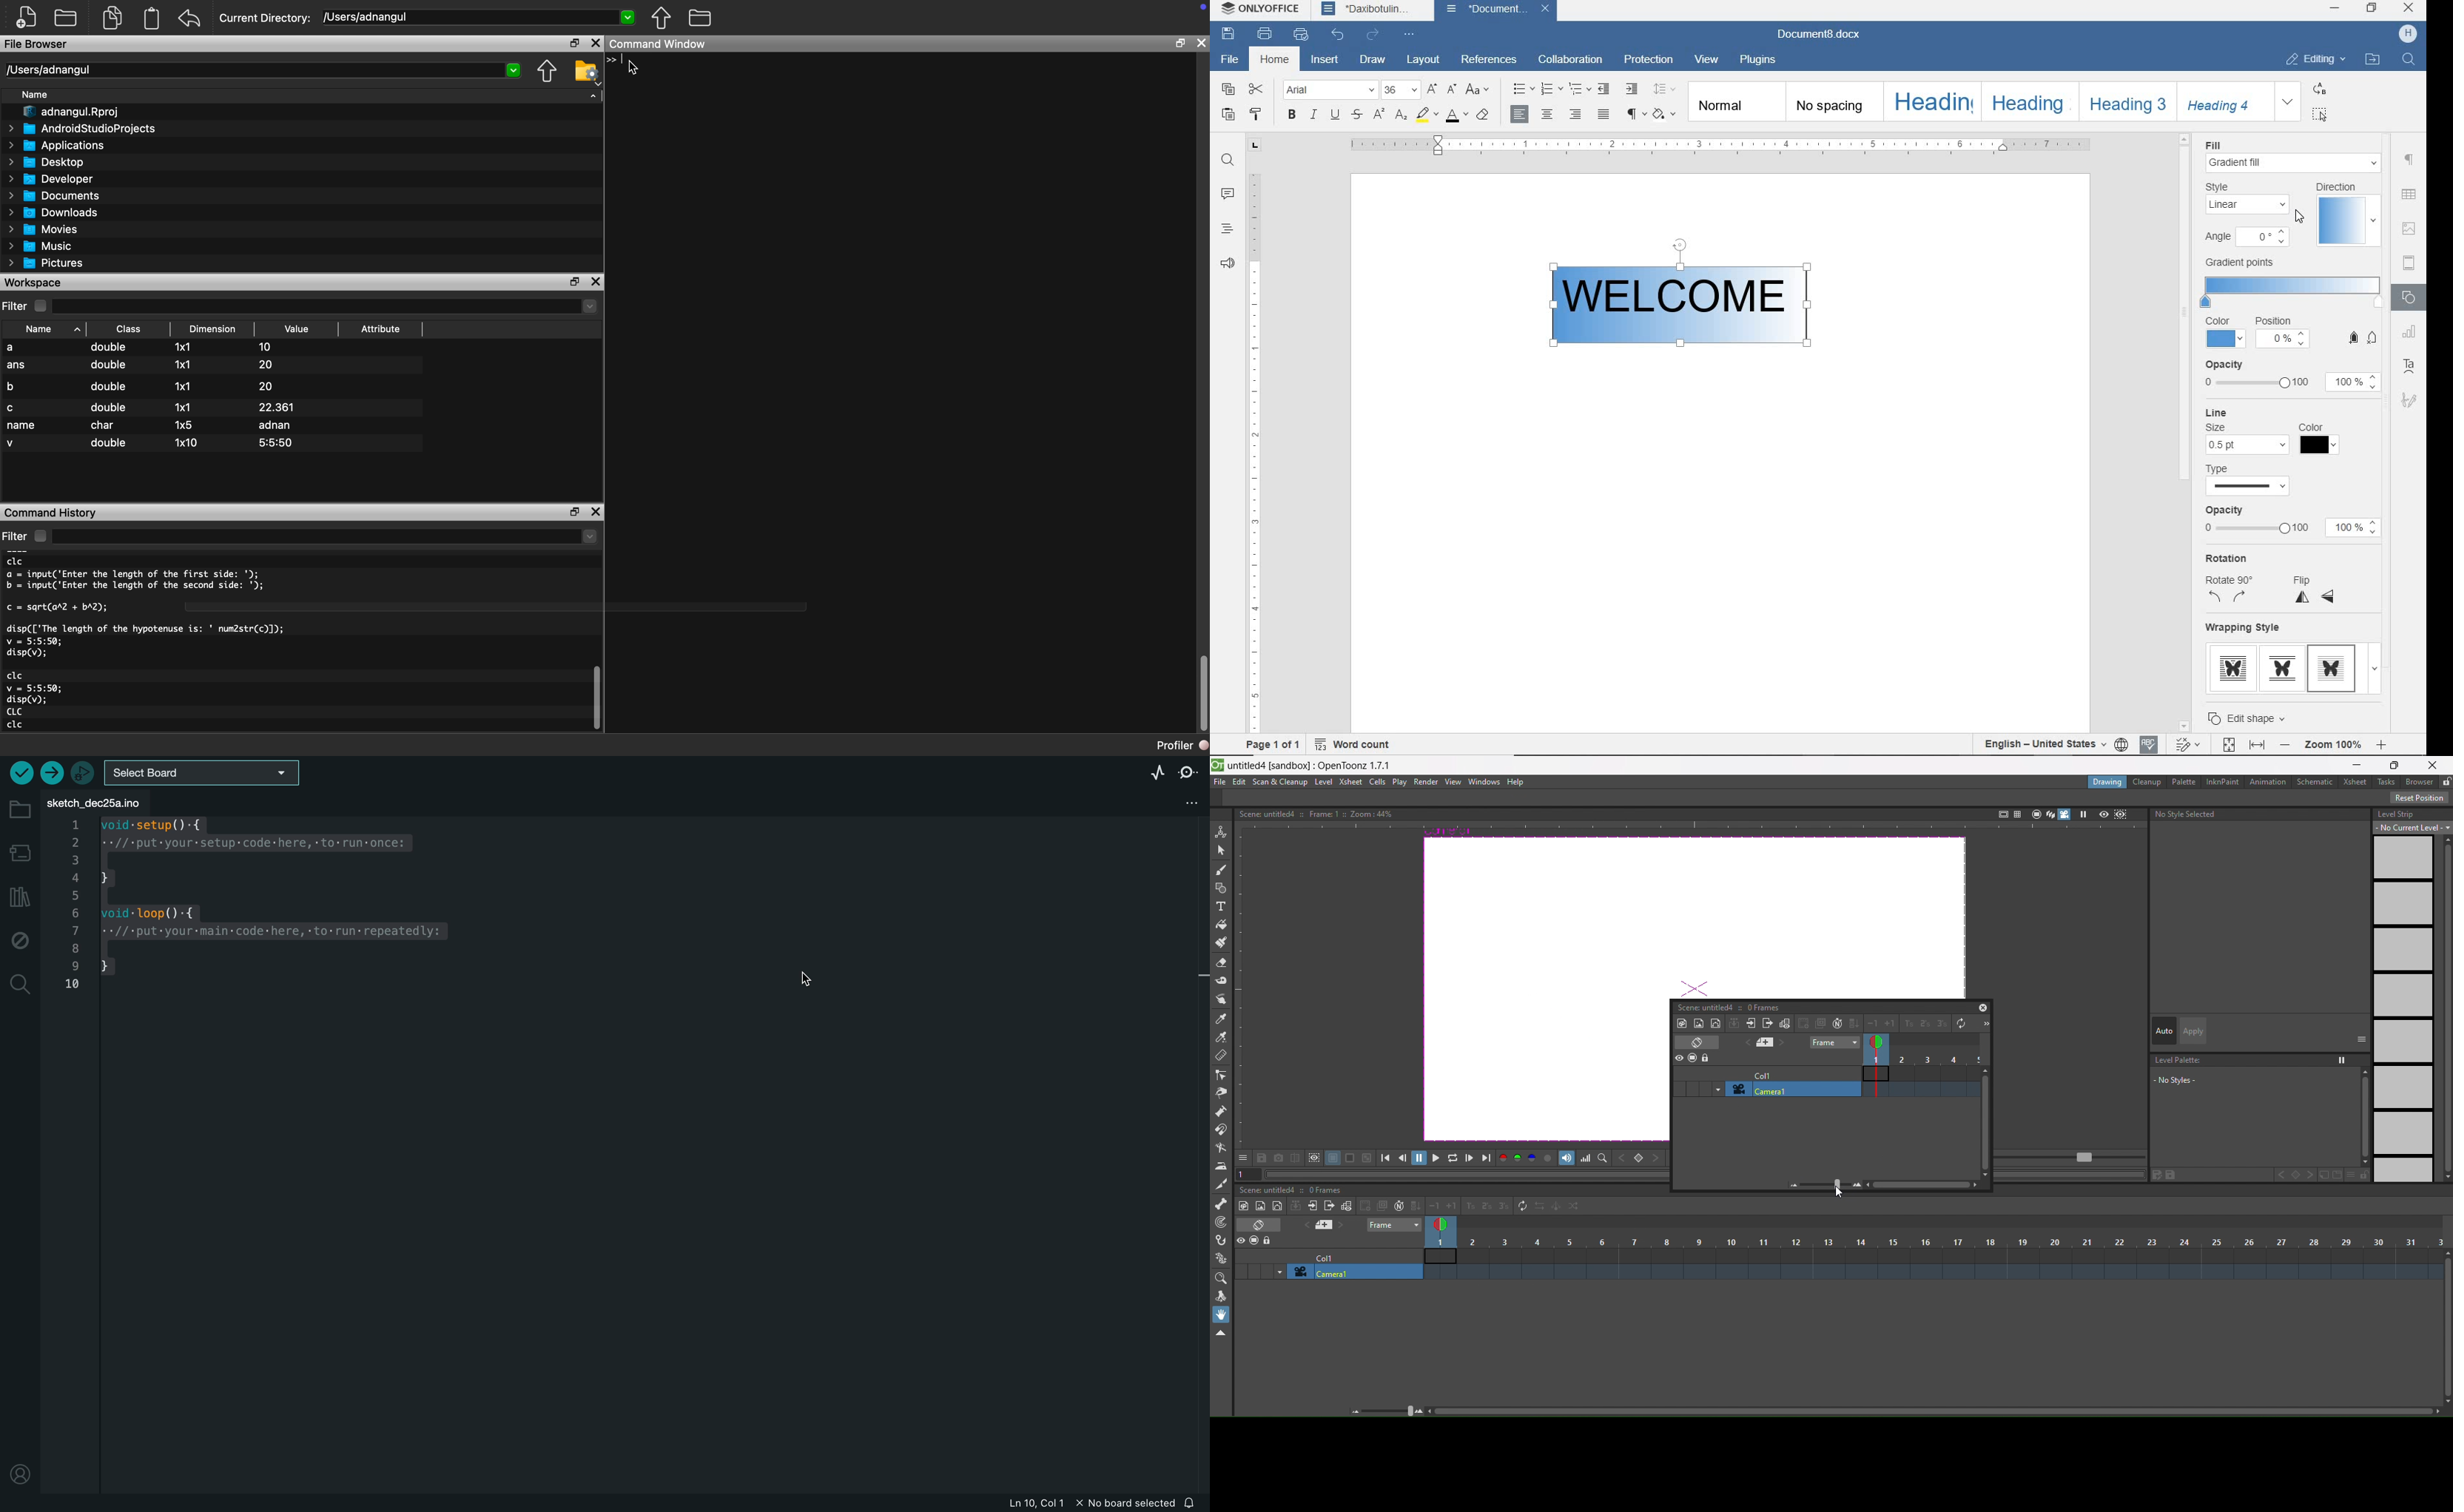 Image resolution: width=2464 pixels, height=1512 pixels. What do you see at coordinates (1258, 89) in the screenshot?
I see `CUT` at bounding box center [1258, 89].